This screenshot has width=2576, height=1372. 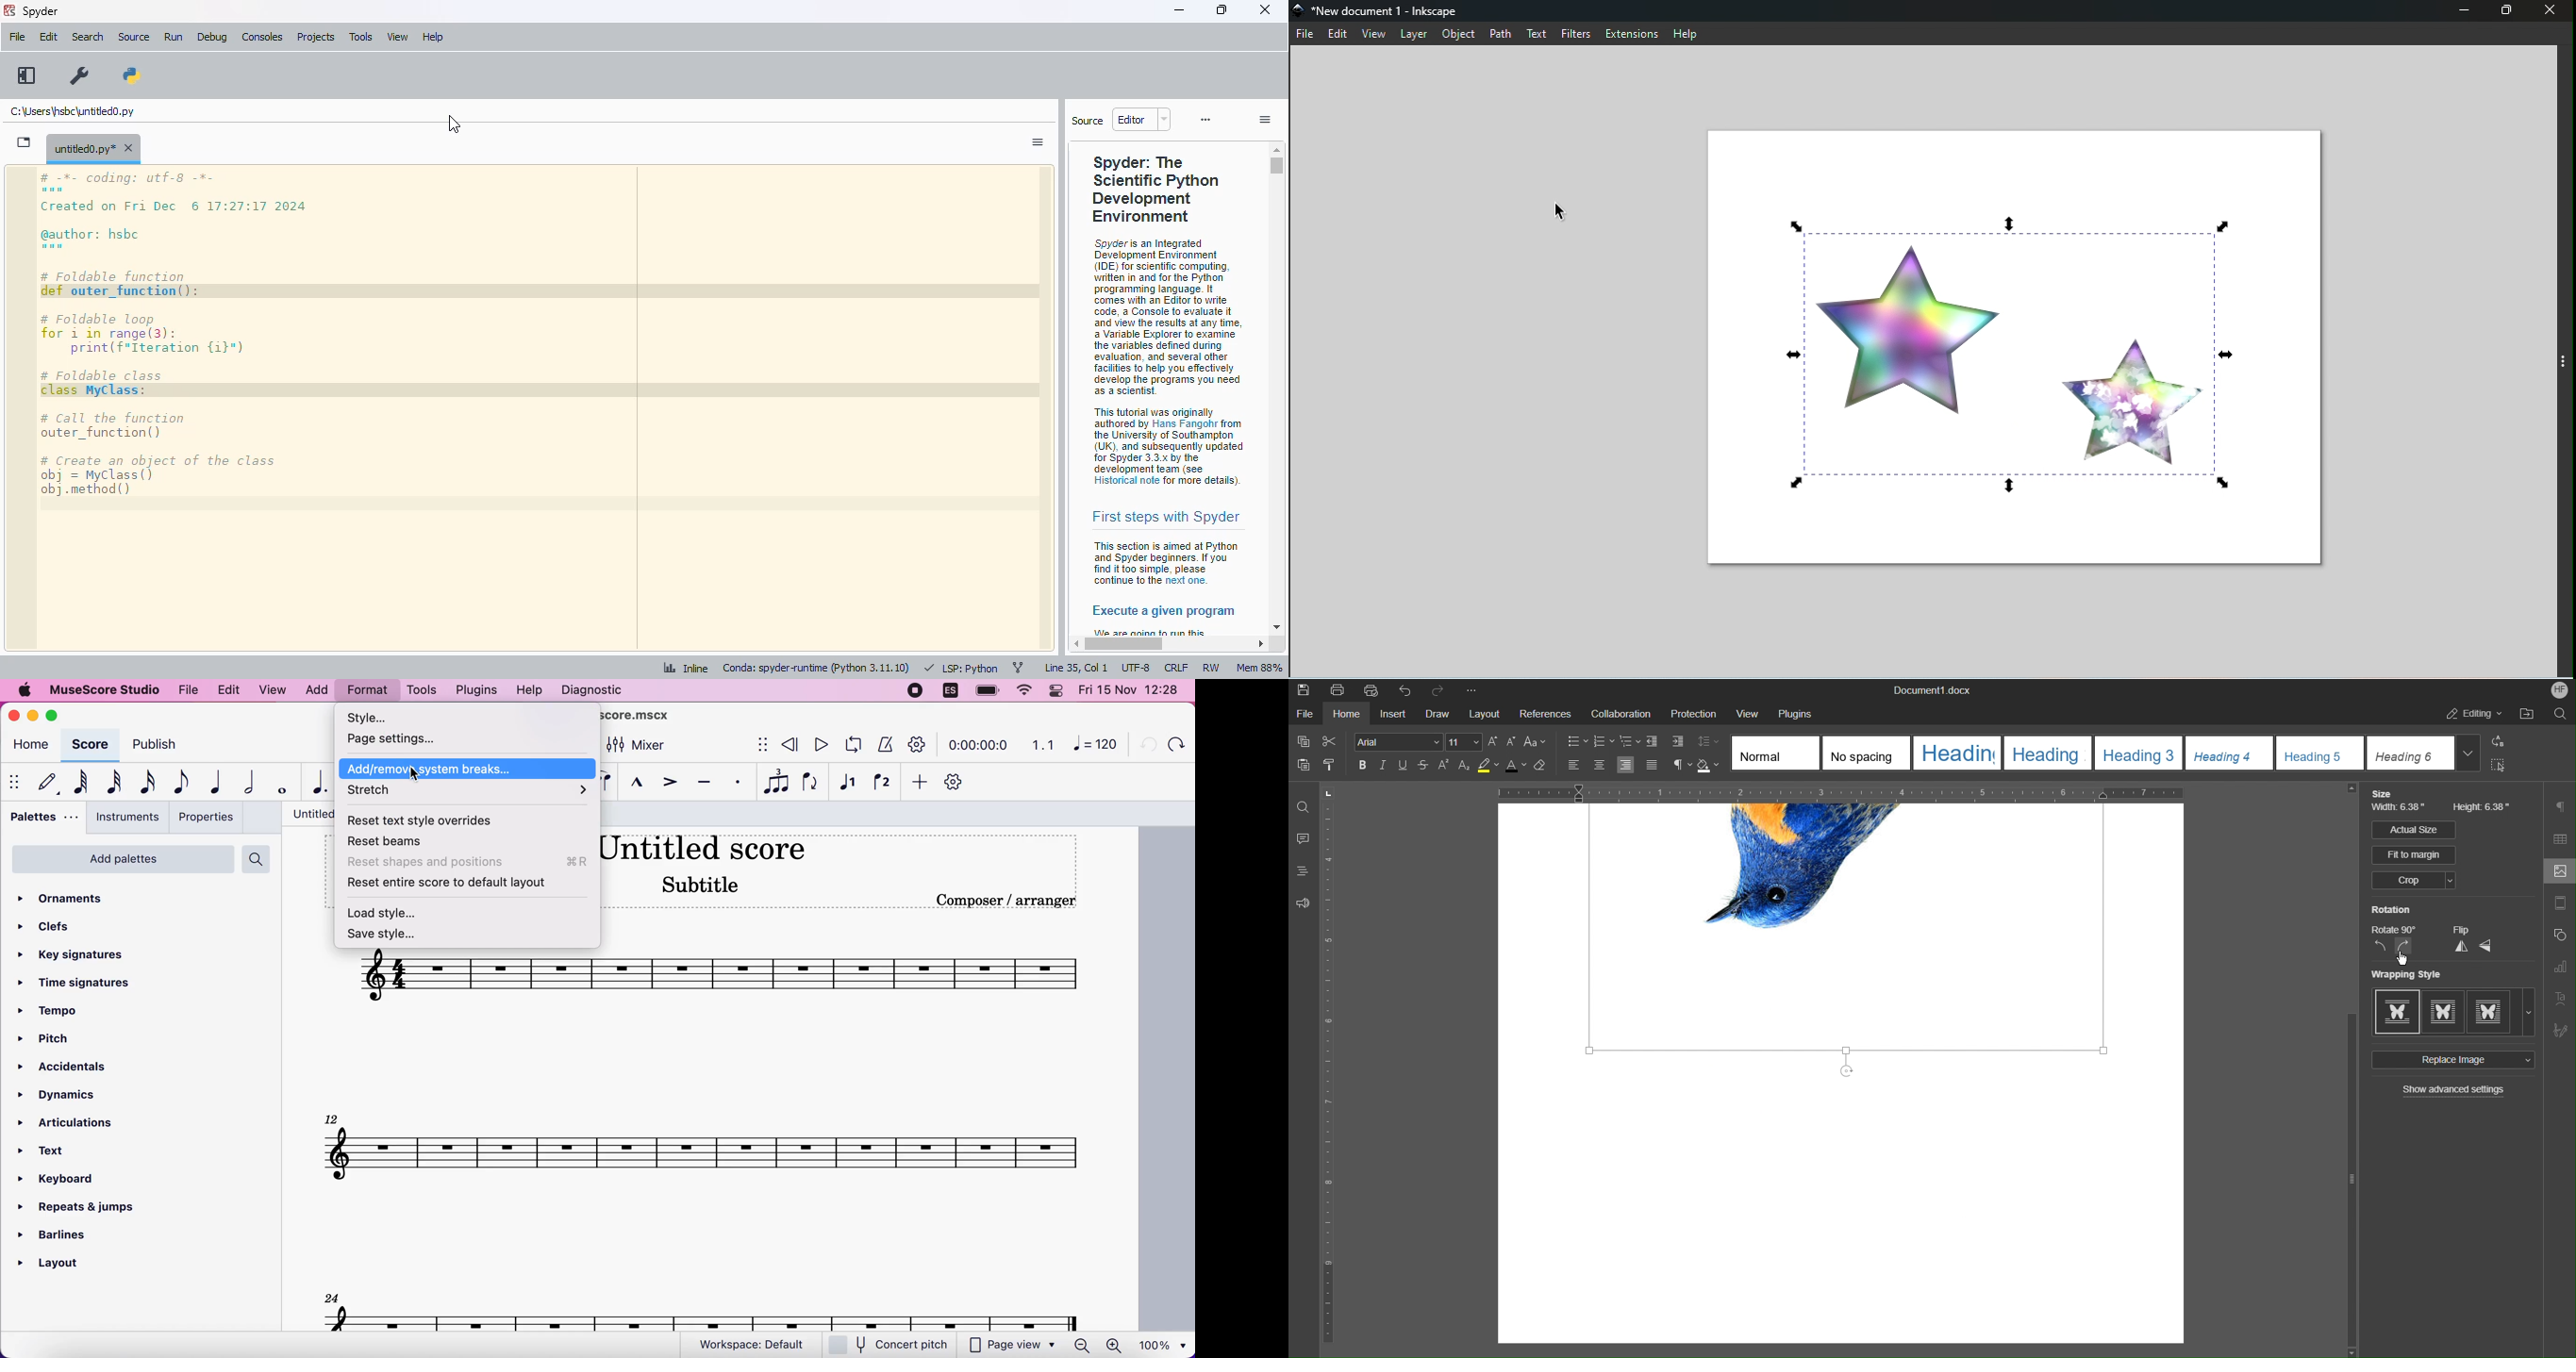 What do you see at coordinates (1741, 711) in the screenshot?
I see `View` at bounding box center [1741, 711].